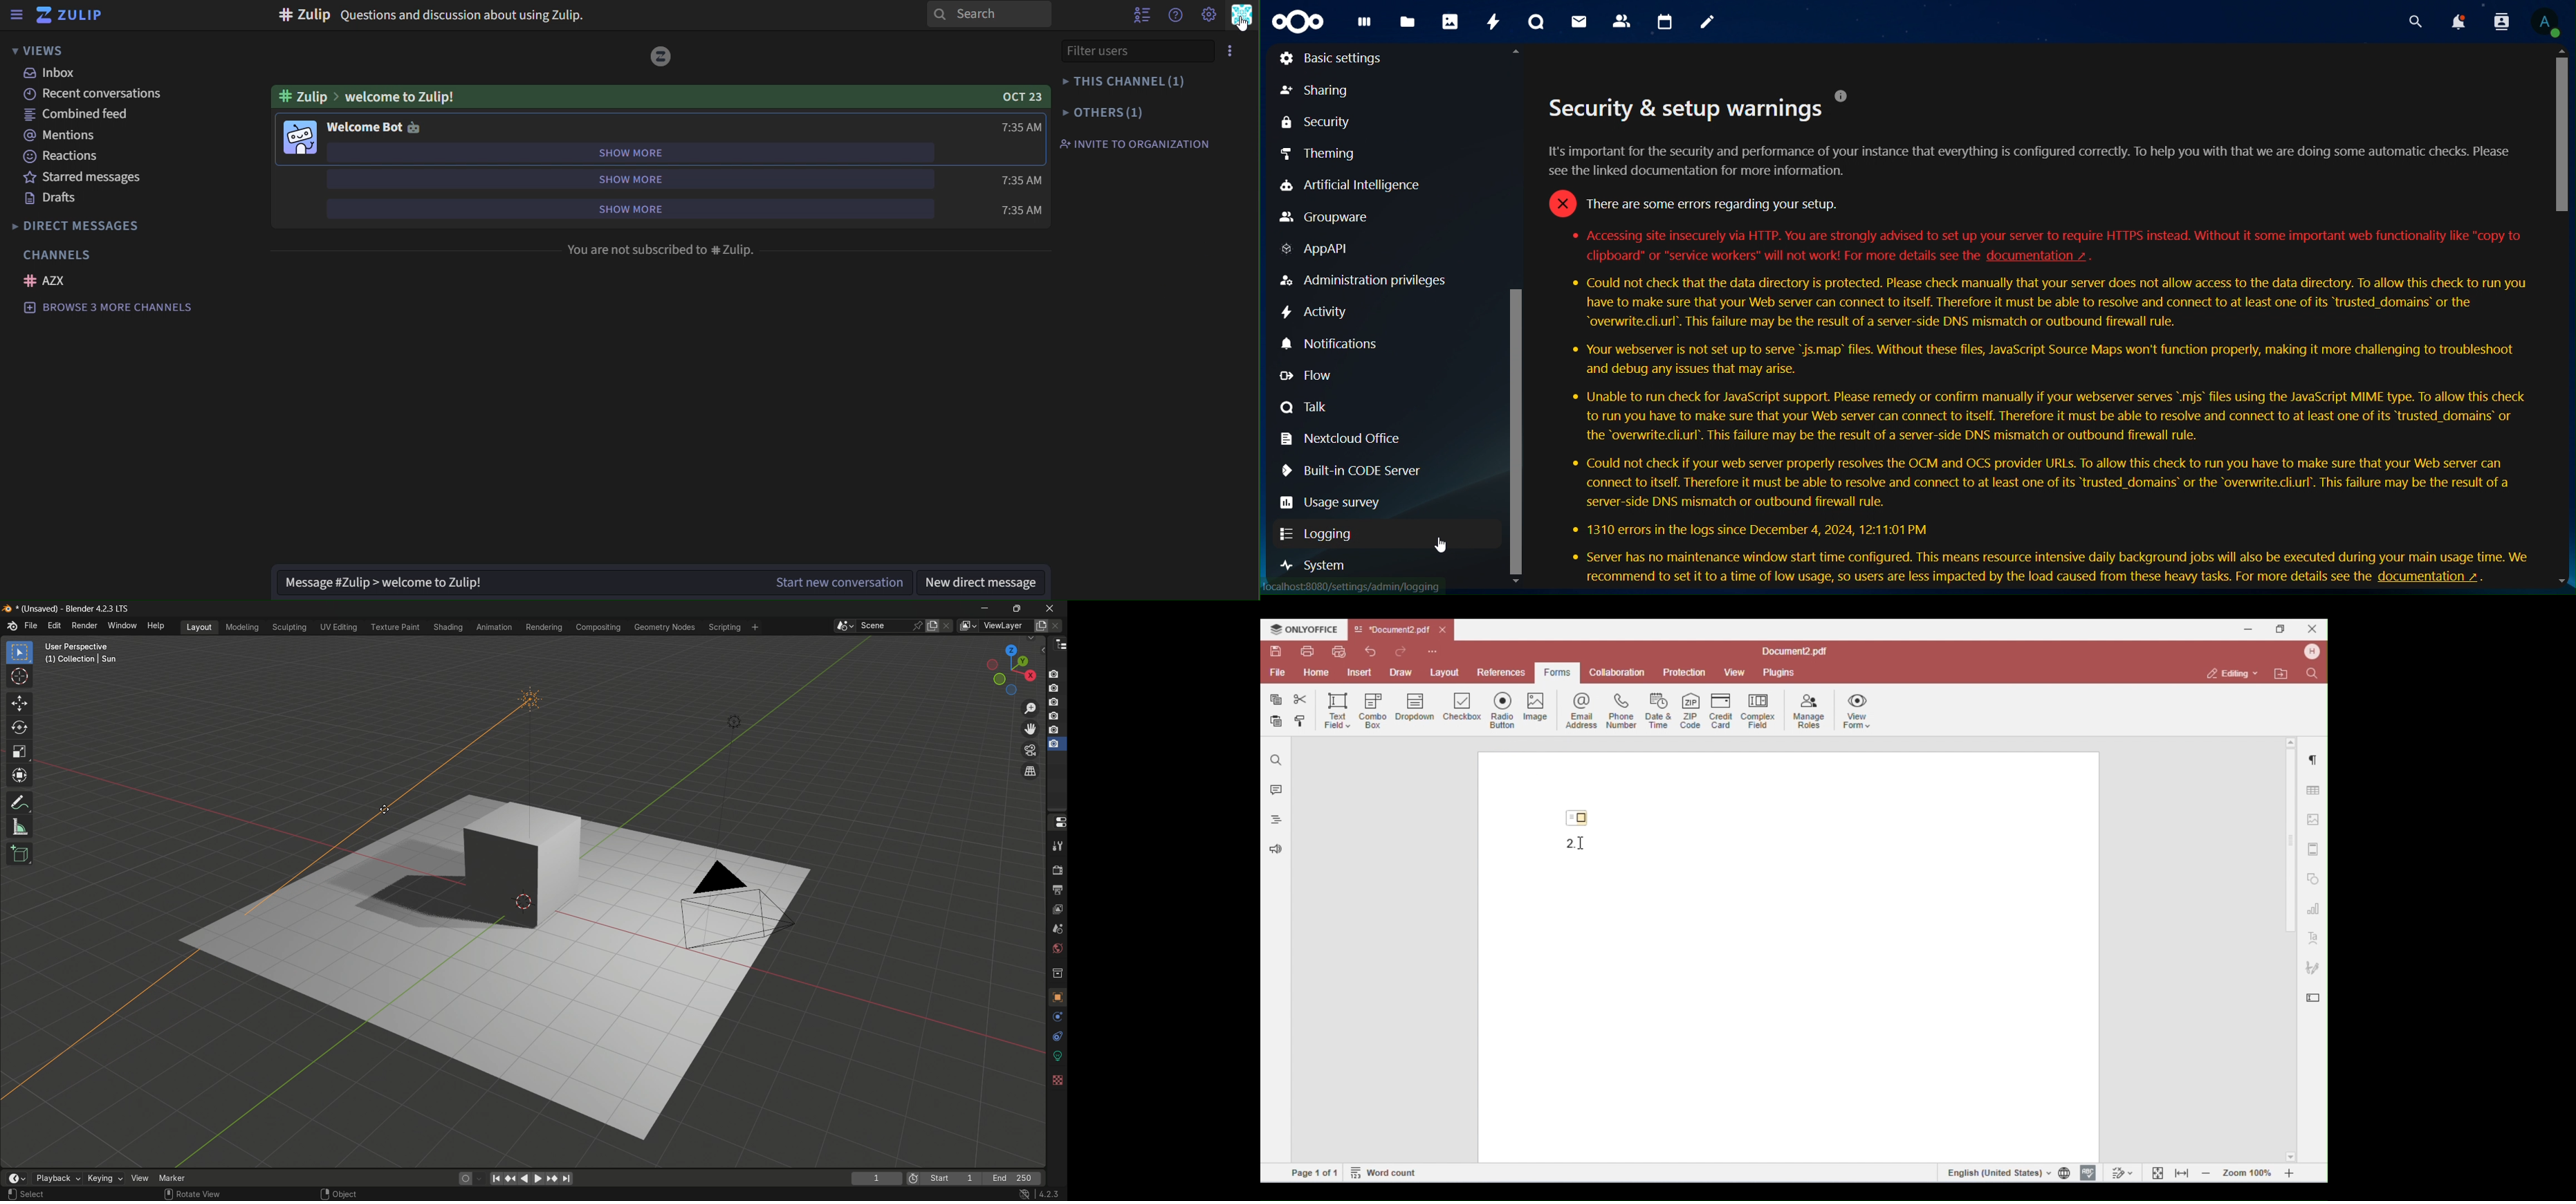 The image size is (2576, 1204). I want to click on no internet icon, so click(1026, 1194).